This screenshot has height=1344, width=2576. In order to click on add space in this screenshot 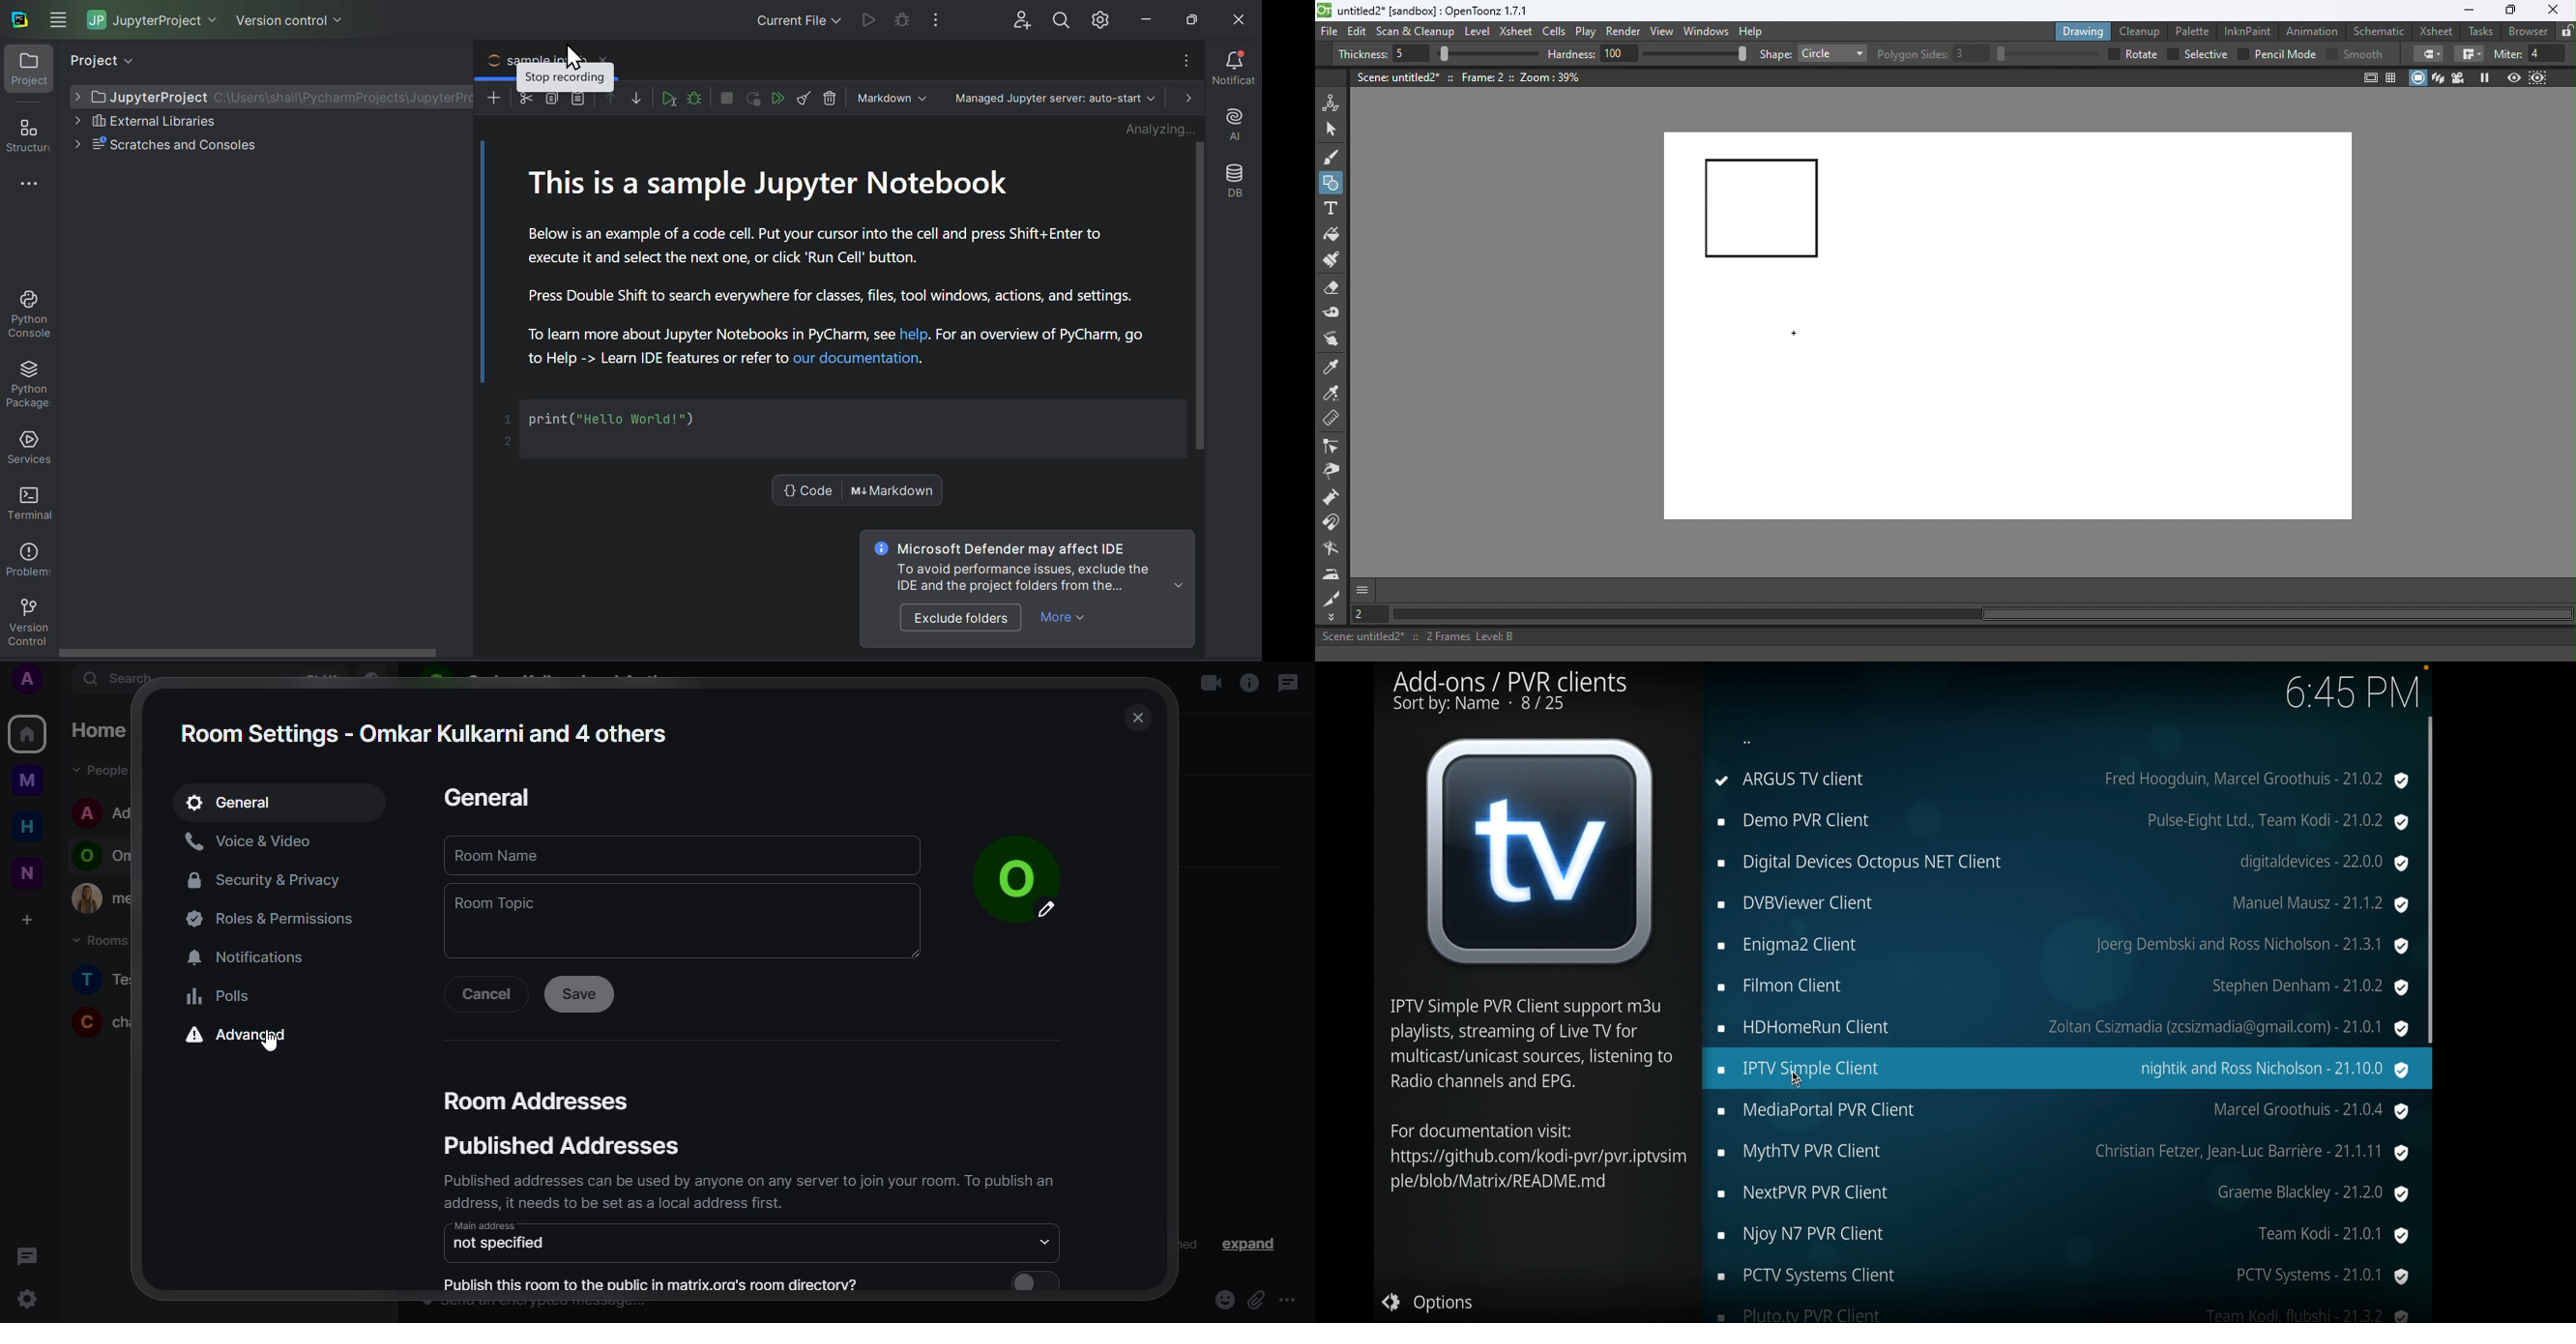, I will do `click(35, 921)`.